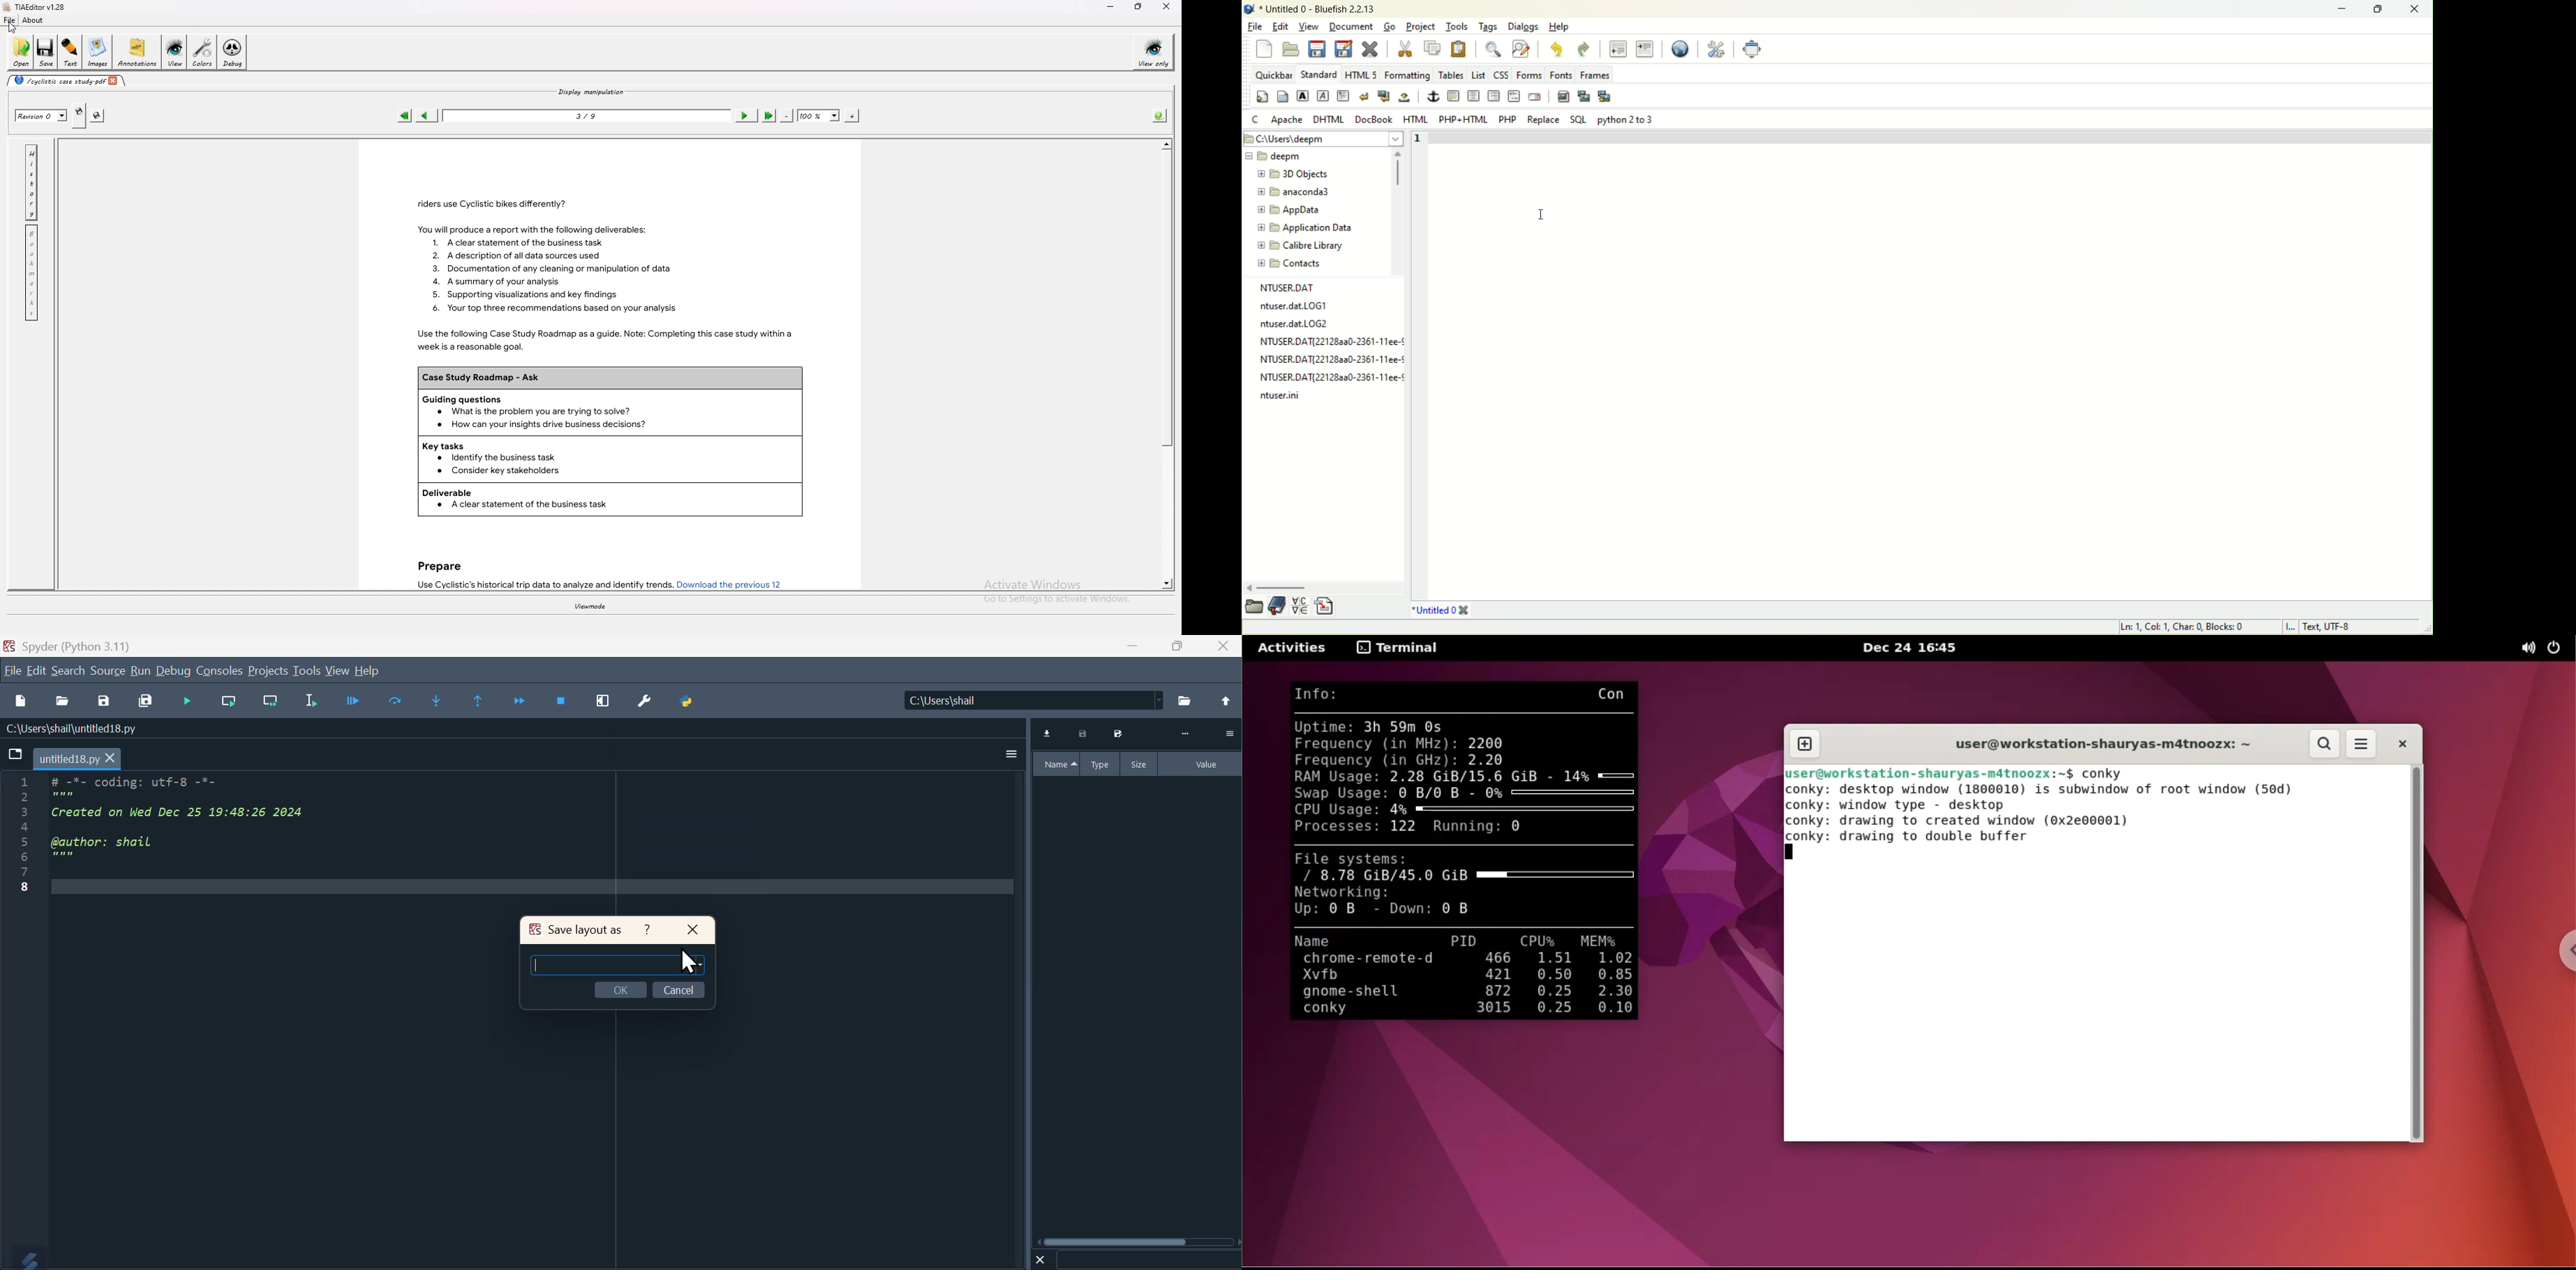 The height and width of the screenshot is (1288, 2576). I want to click on NTUSER.DAT{221283a0-2361-11ee-, so click(1326, 359).